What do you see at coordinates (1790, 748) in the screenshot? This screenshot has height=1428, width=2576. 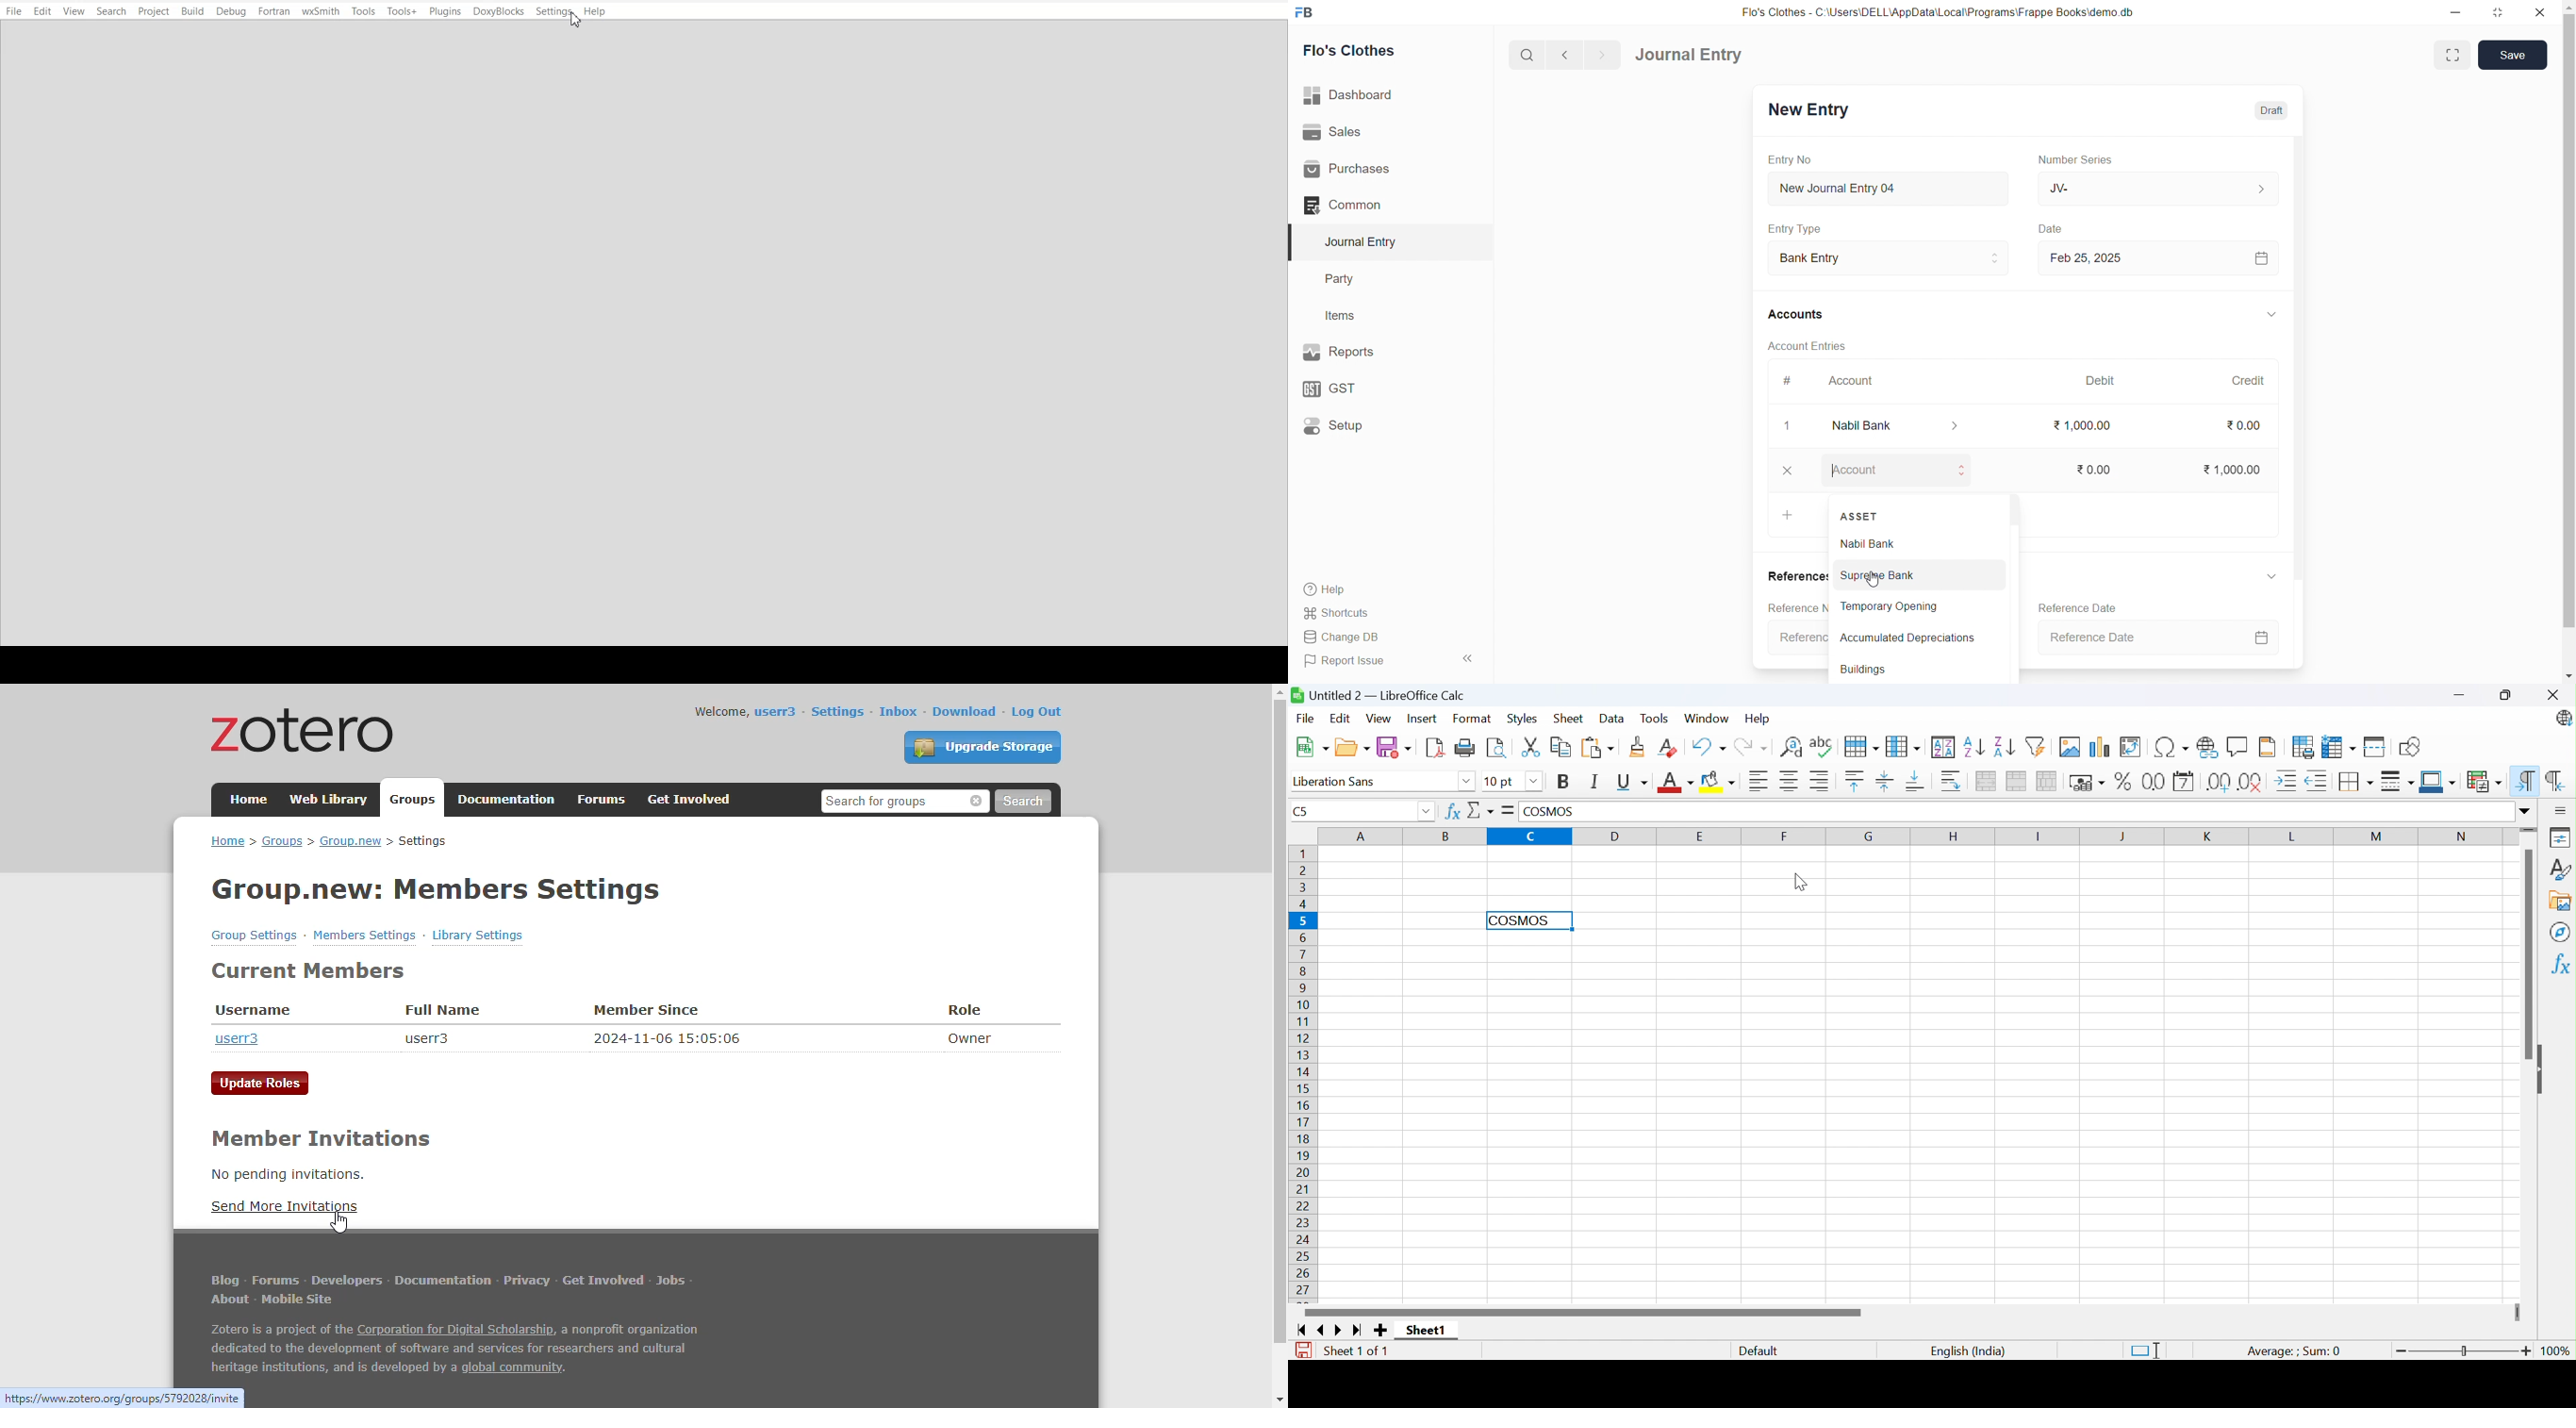 I see `Find and replace` at bounding box center [1790, 748].